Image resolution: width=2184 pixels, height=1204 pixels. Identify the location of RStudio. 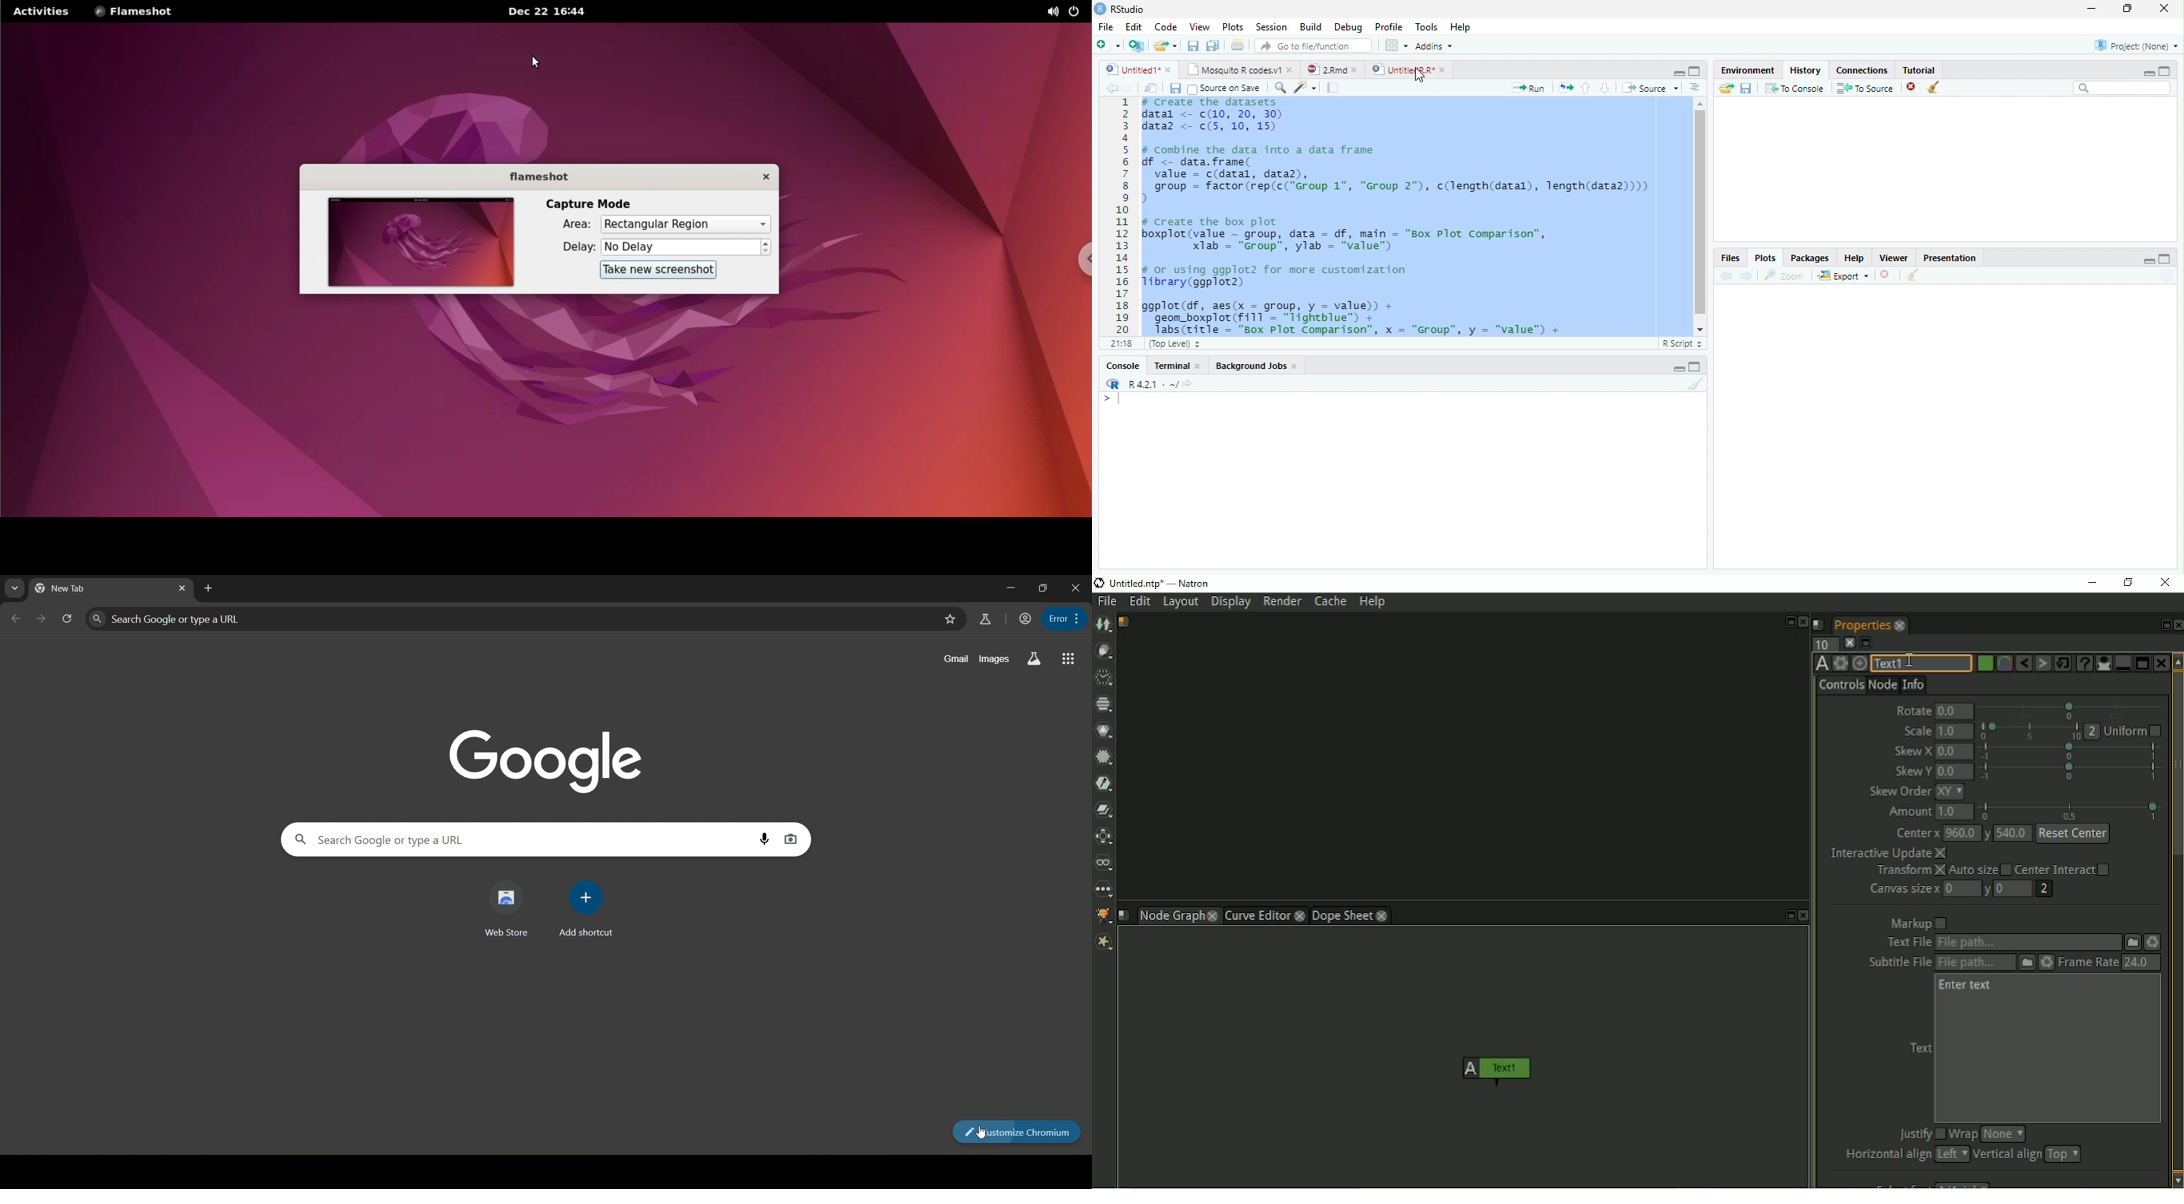
(1120, 10).